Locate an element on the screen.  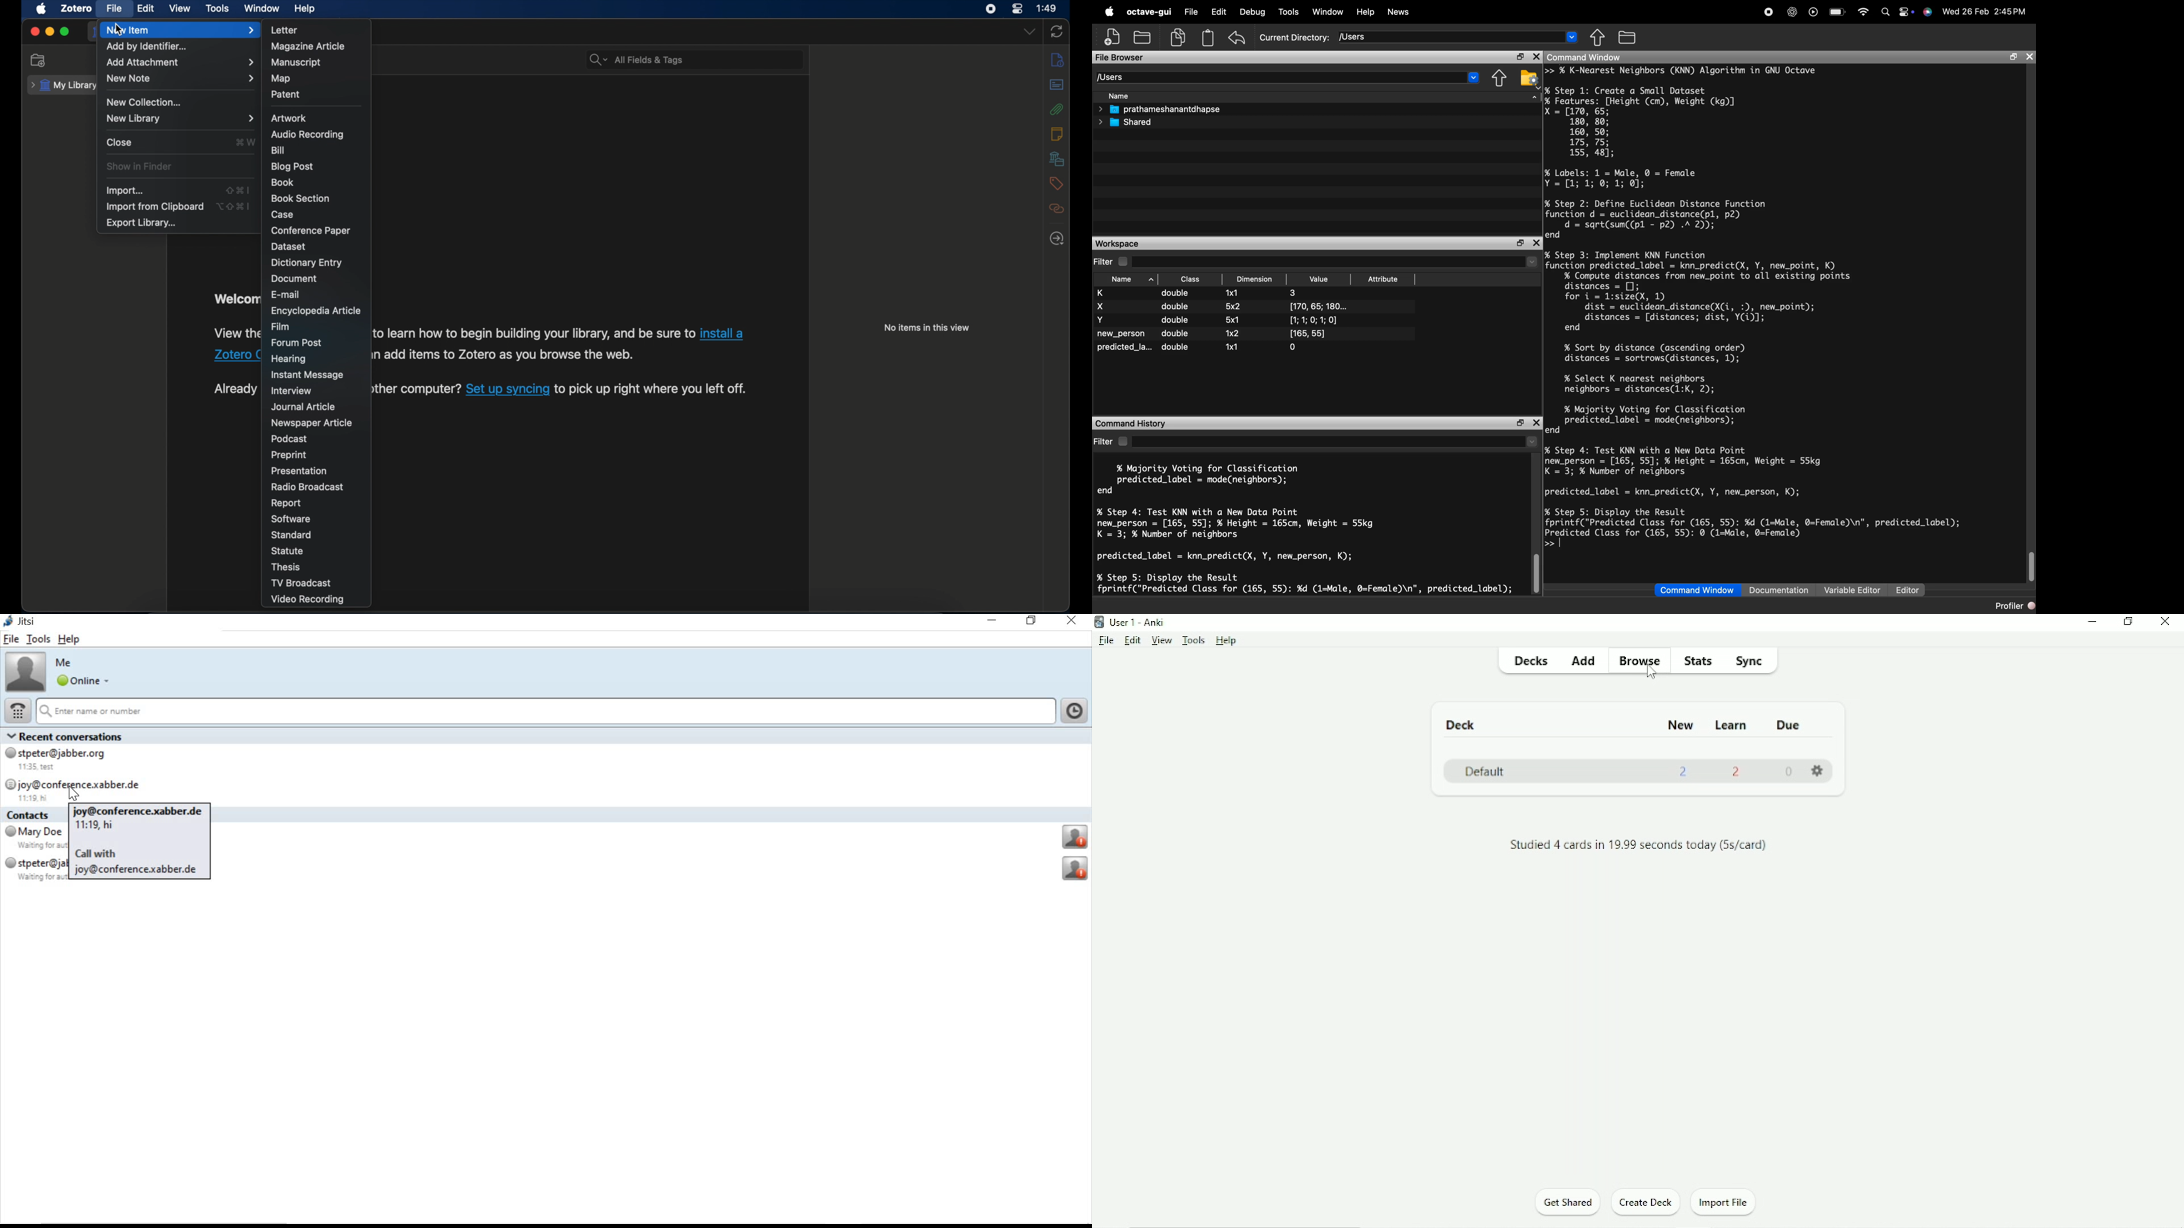
screen recorder is located at coordinates (990, 9).